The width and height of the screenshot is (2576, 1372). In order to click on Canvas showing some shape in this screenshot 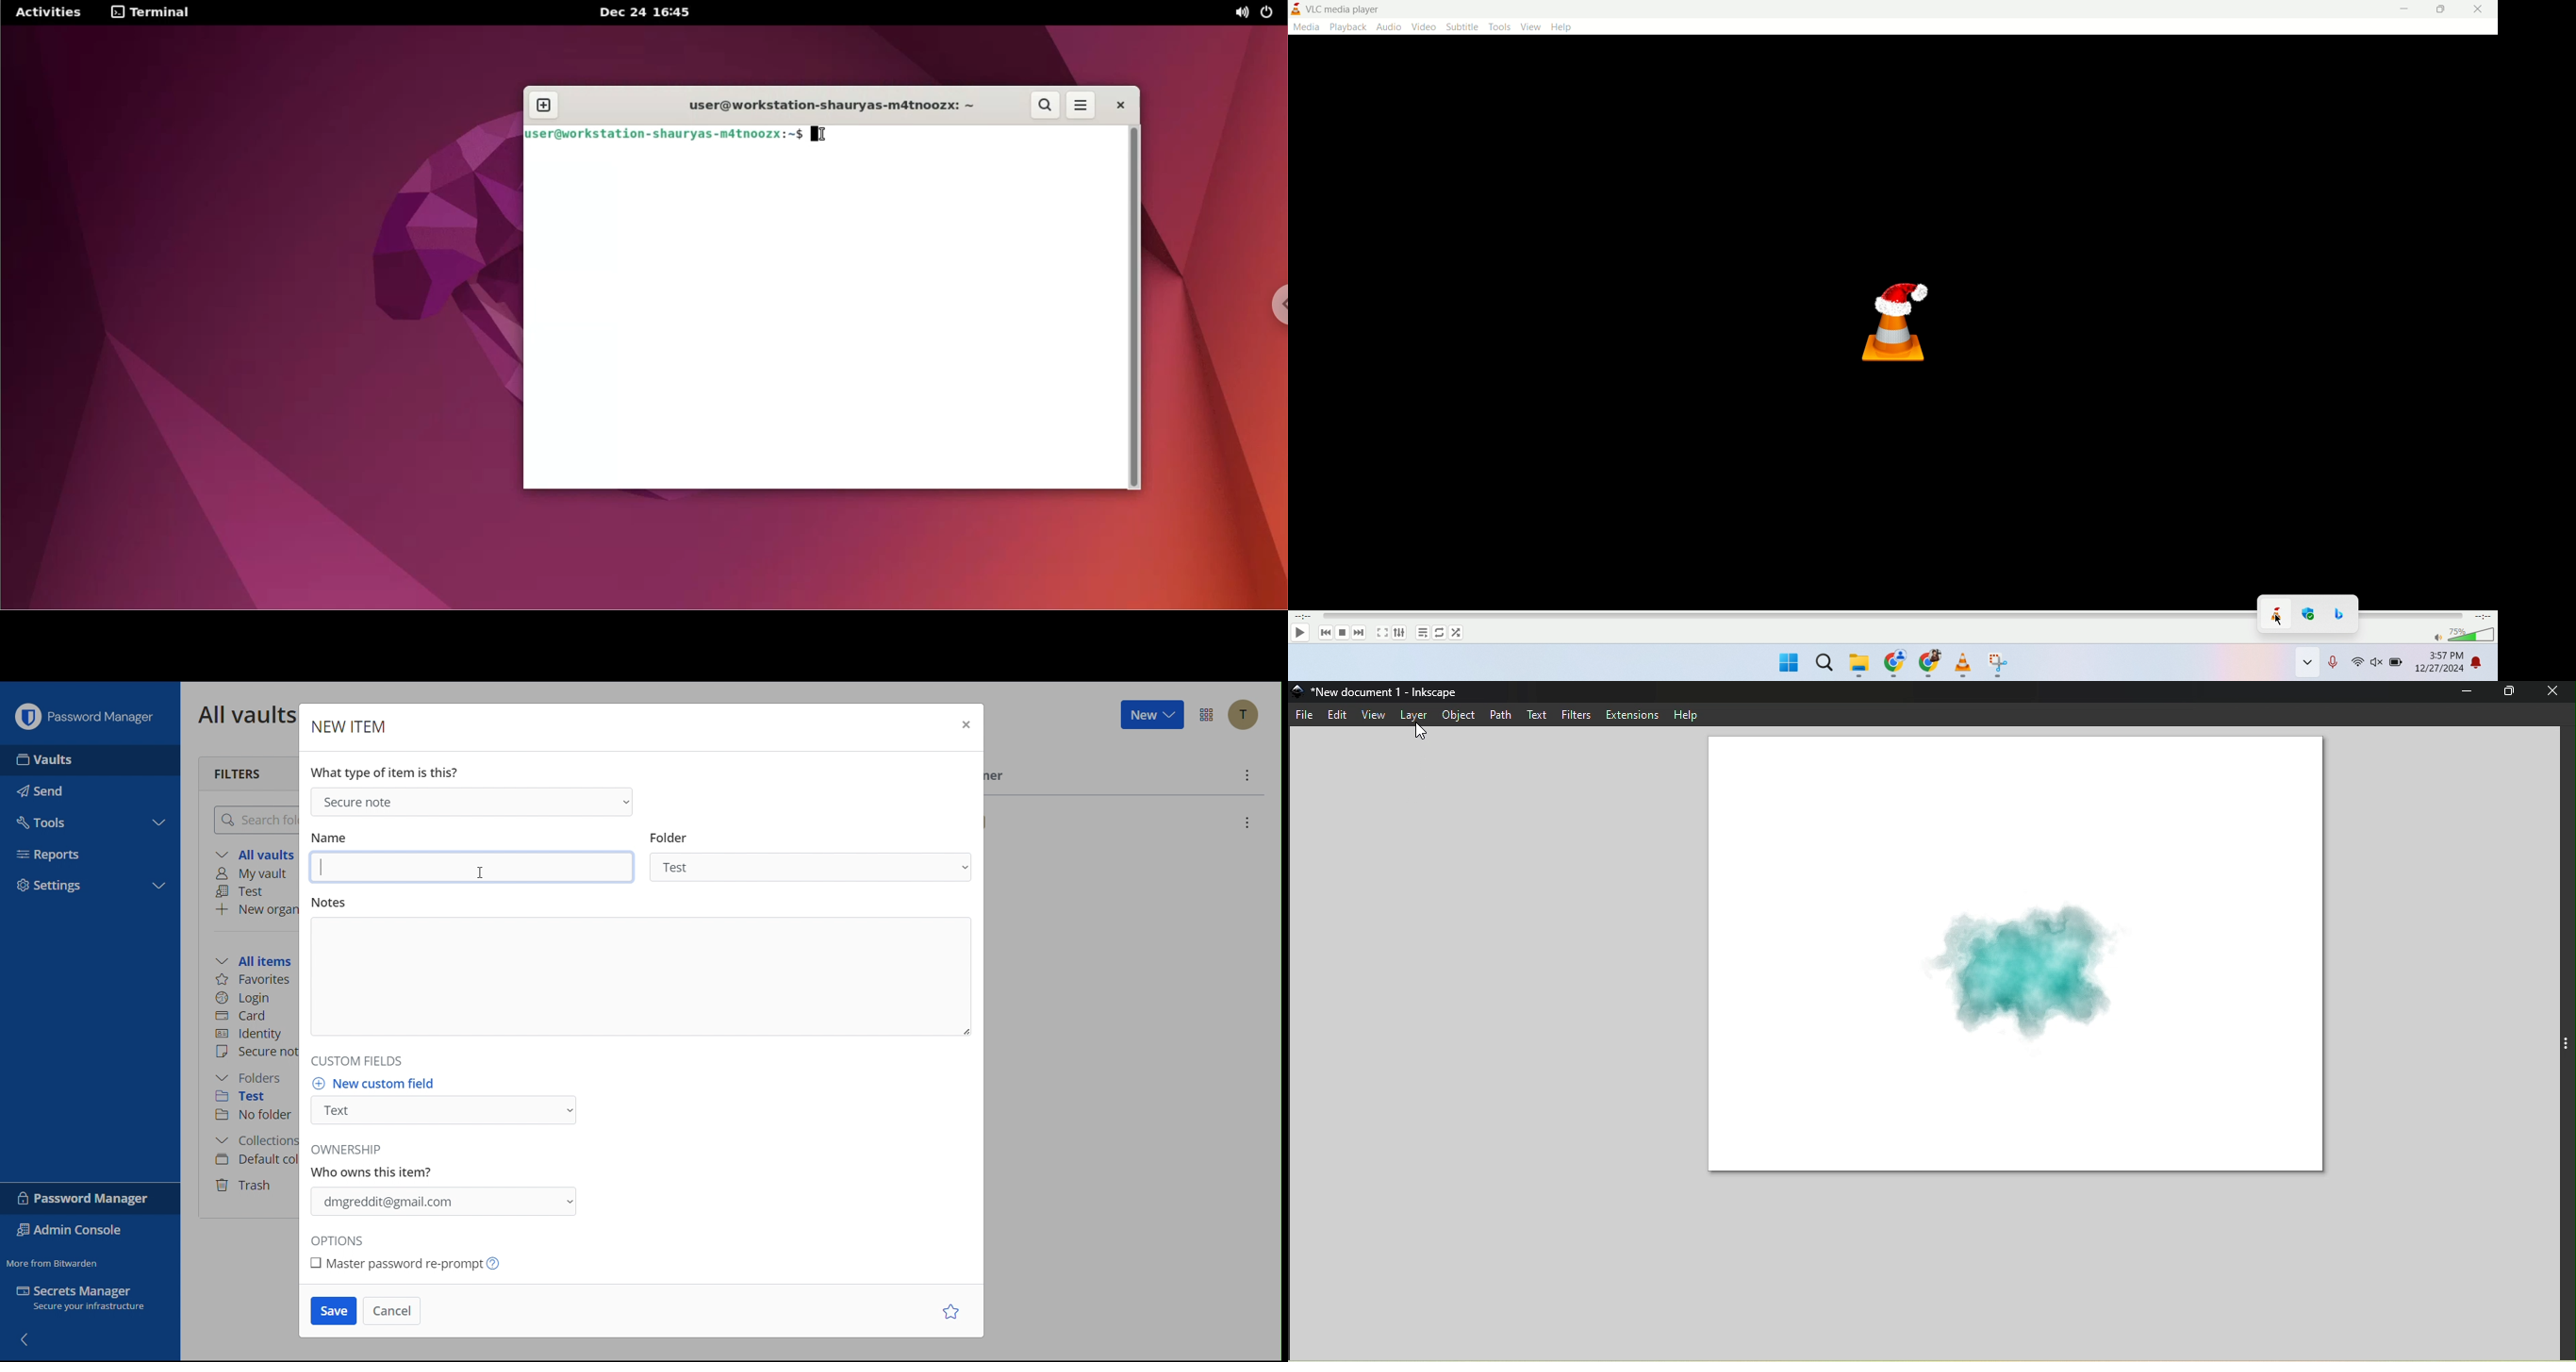, I will do `click(2016, 958)`.